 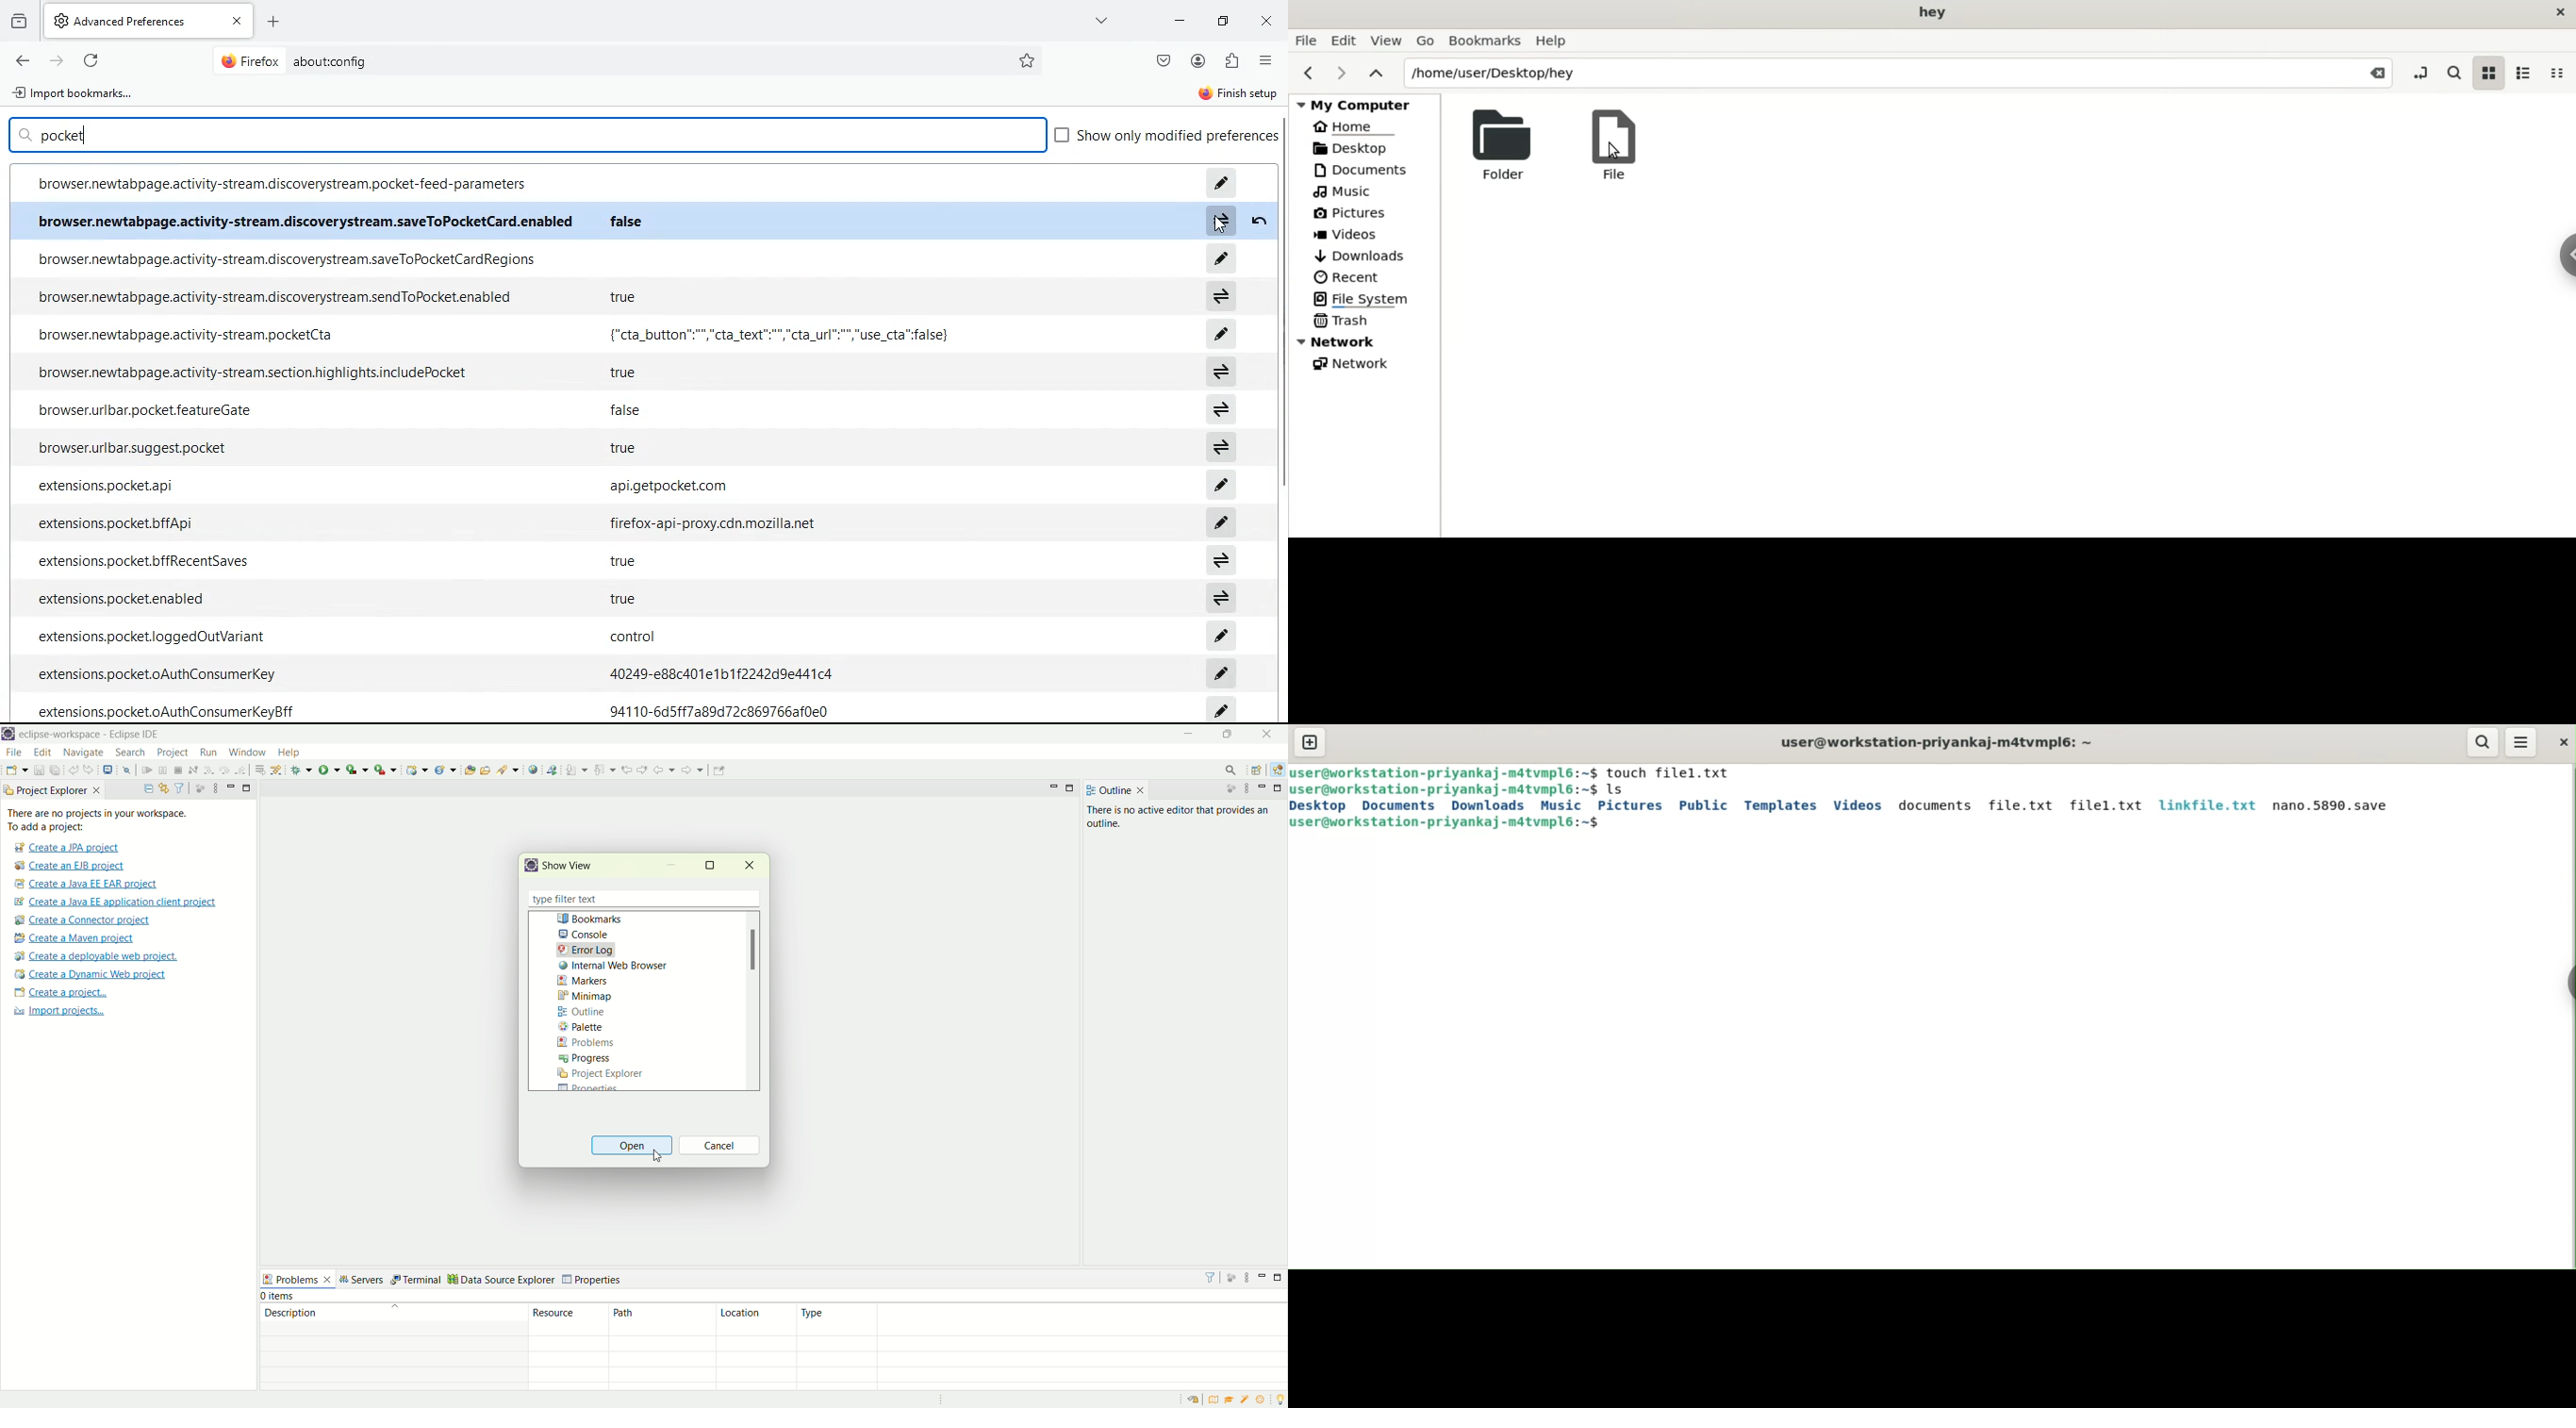 I want to click on save all, so click(x=55, y=770).